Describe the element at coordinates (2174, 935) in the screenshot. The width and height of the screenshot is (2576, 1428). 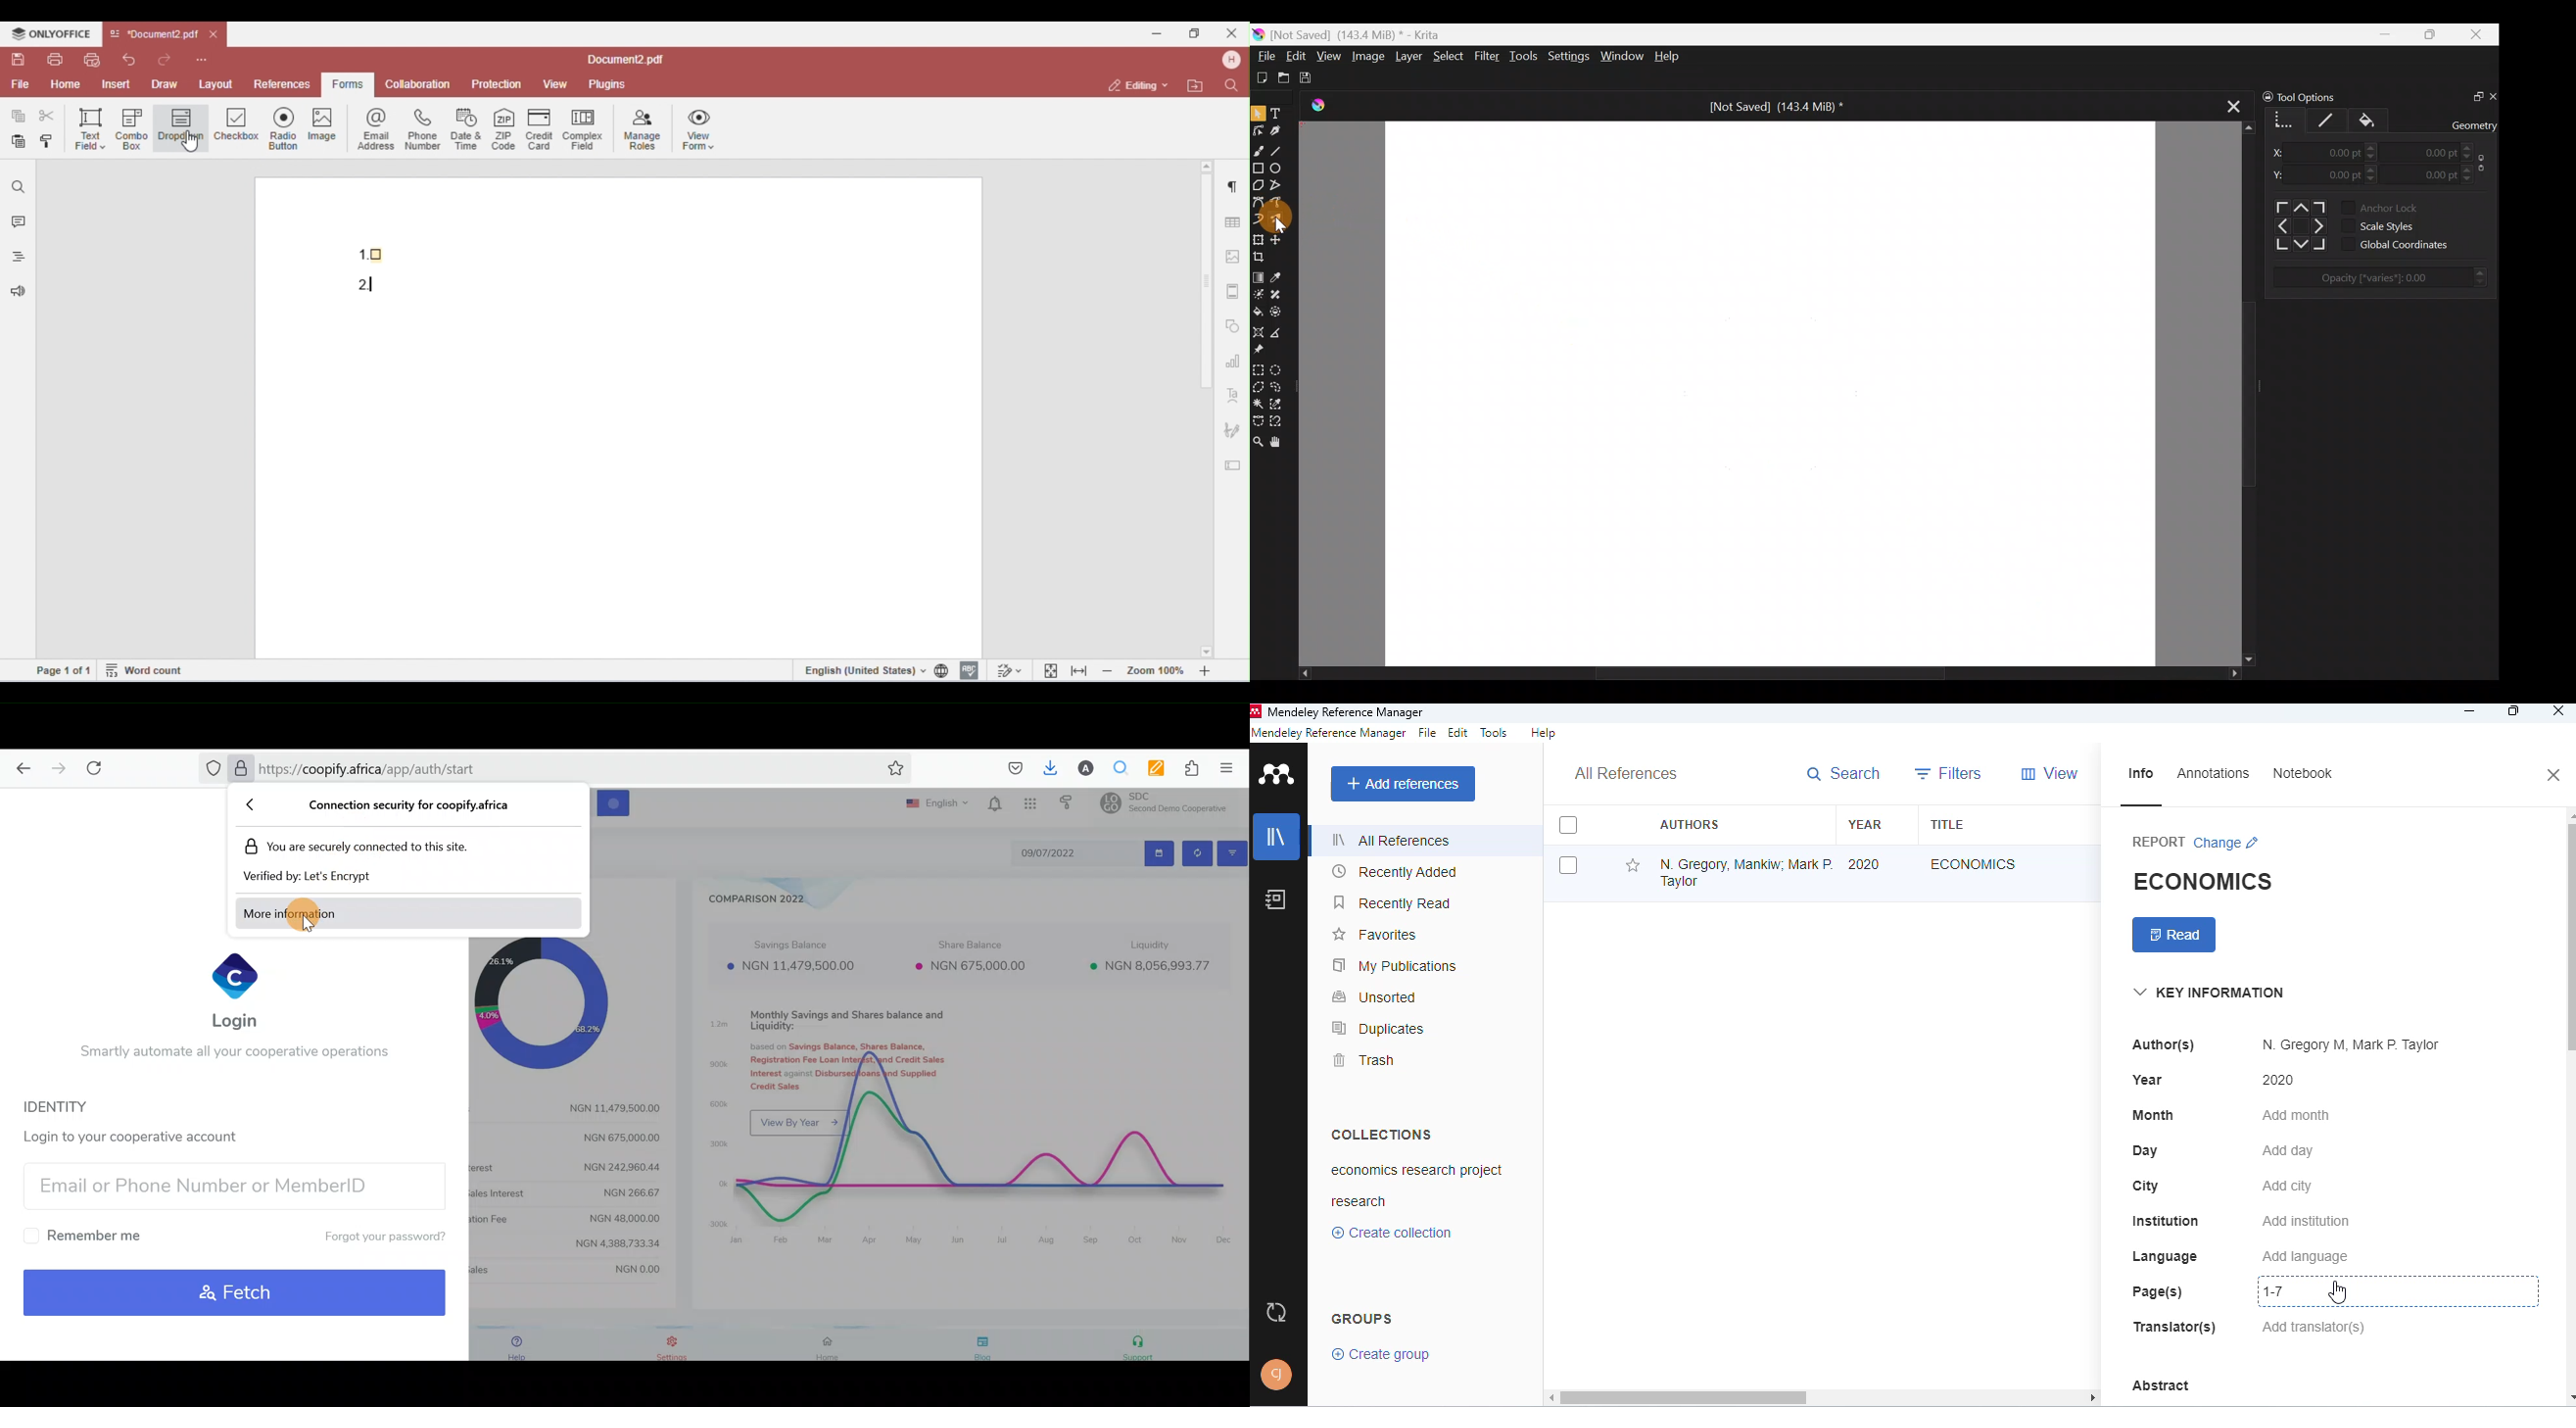
I see `read` at that location.